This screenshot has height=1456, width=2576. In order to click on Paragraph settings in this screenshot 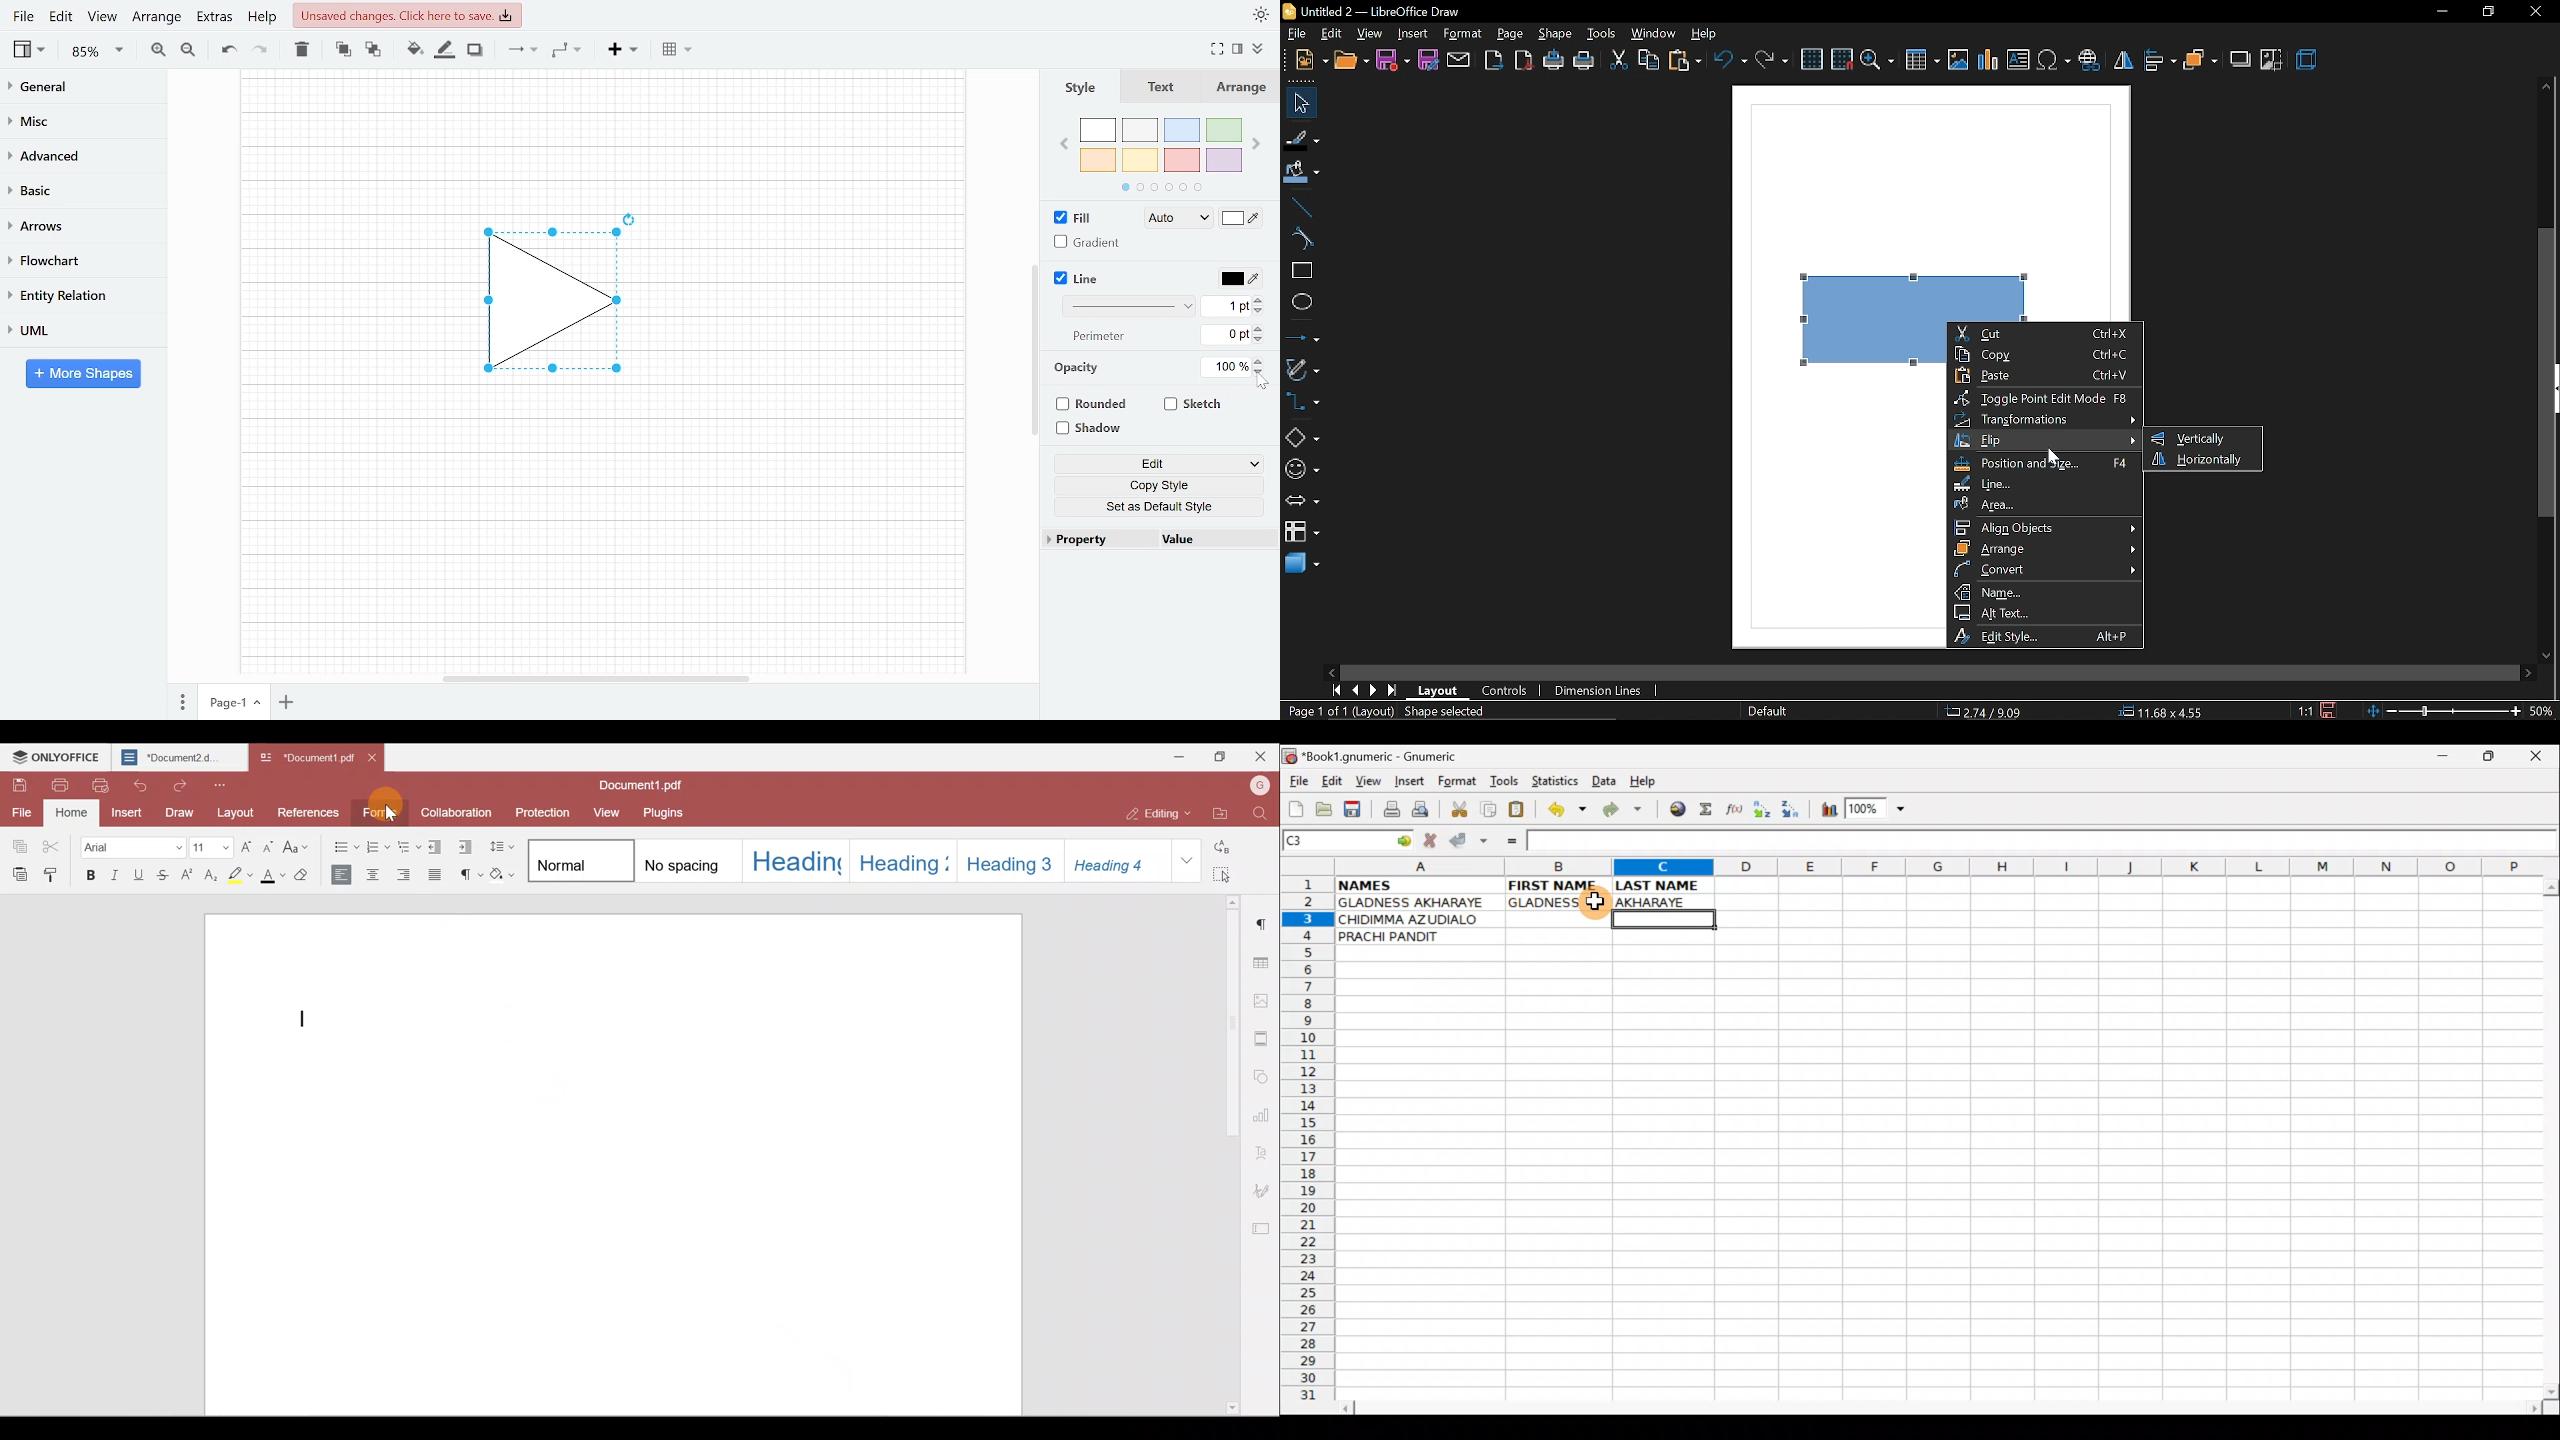, I will do `click(1263, 923)`.